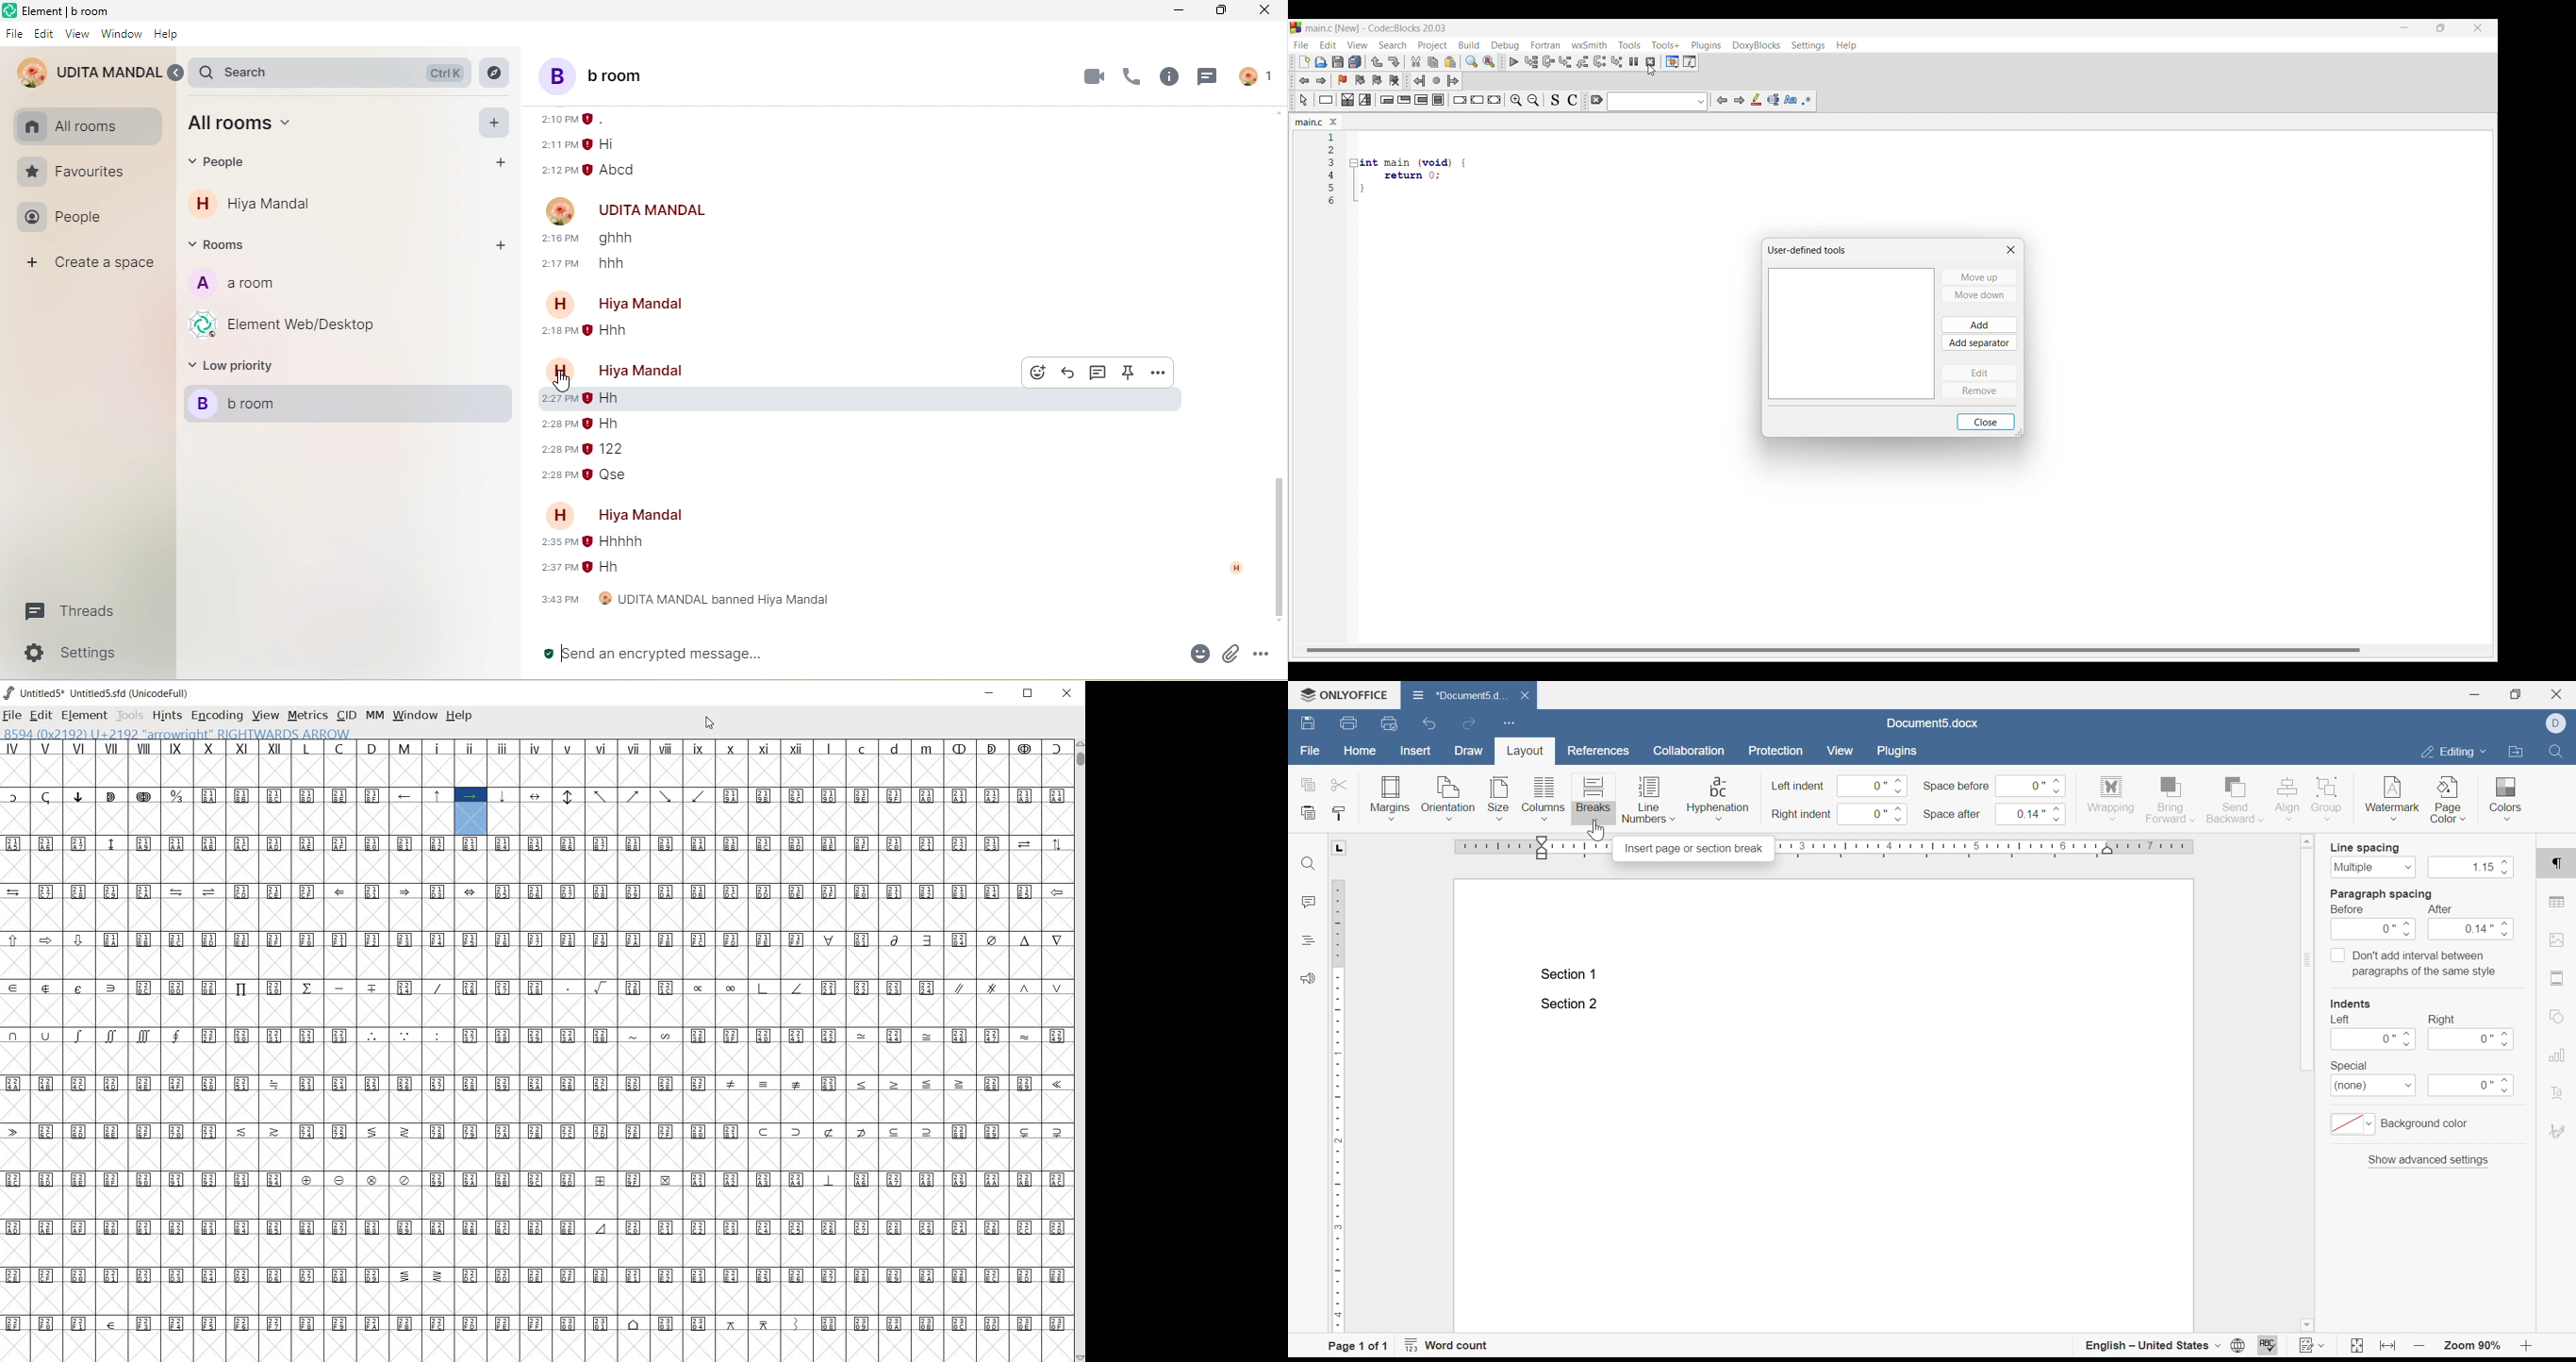 The image size is (2576, 1372). I want to click on Help menu, so click(1846, 45).